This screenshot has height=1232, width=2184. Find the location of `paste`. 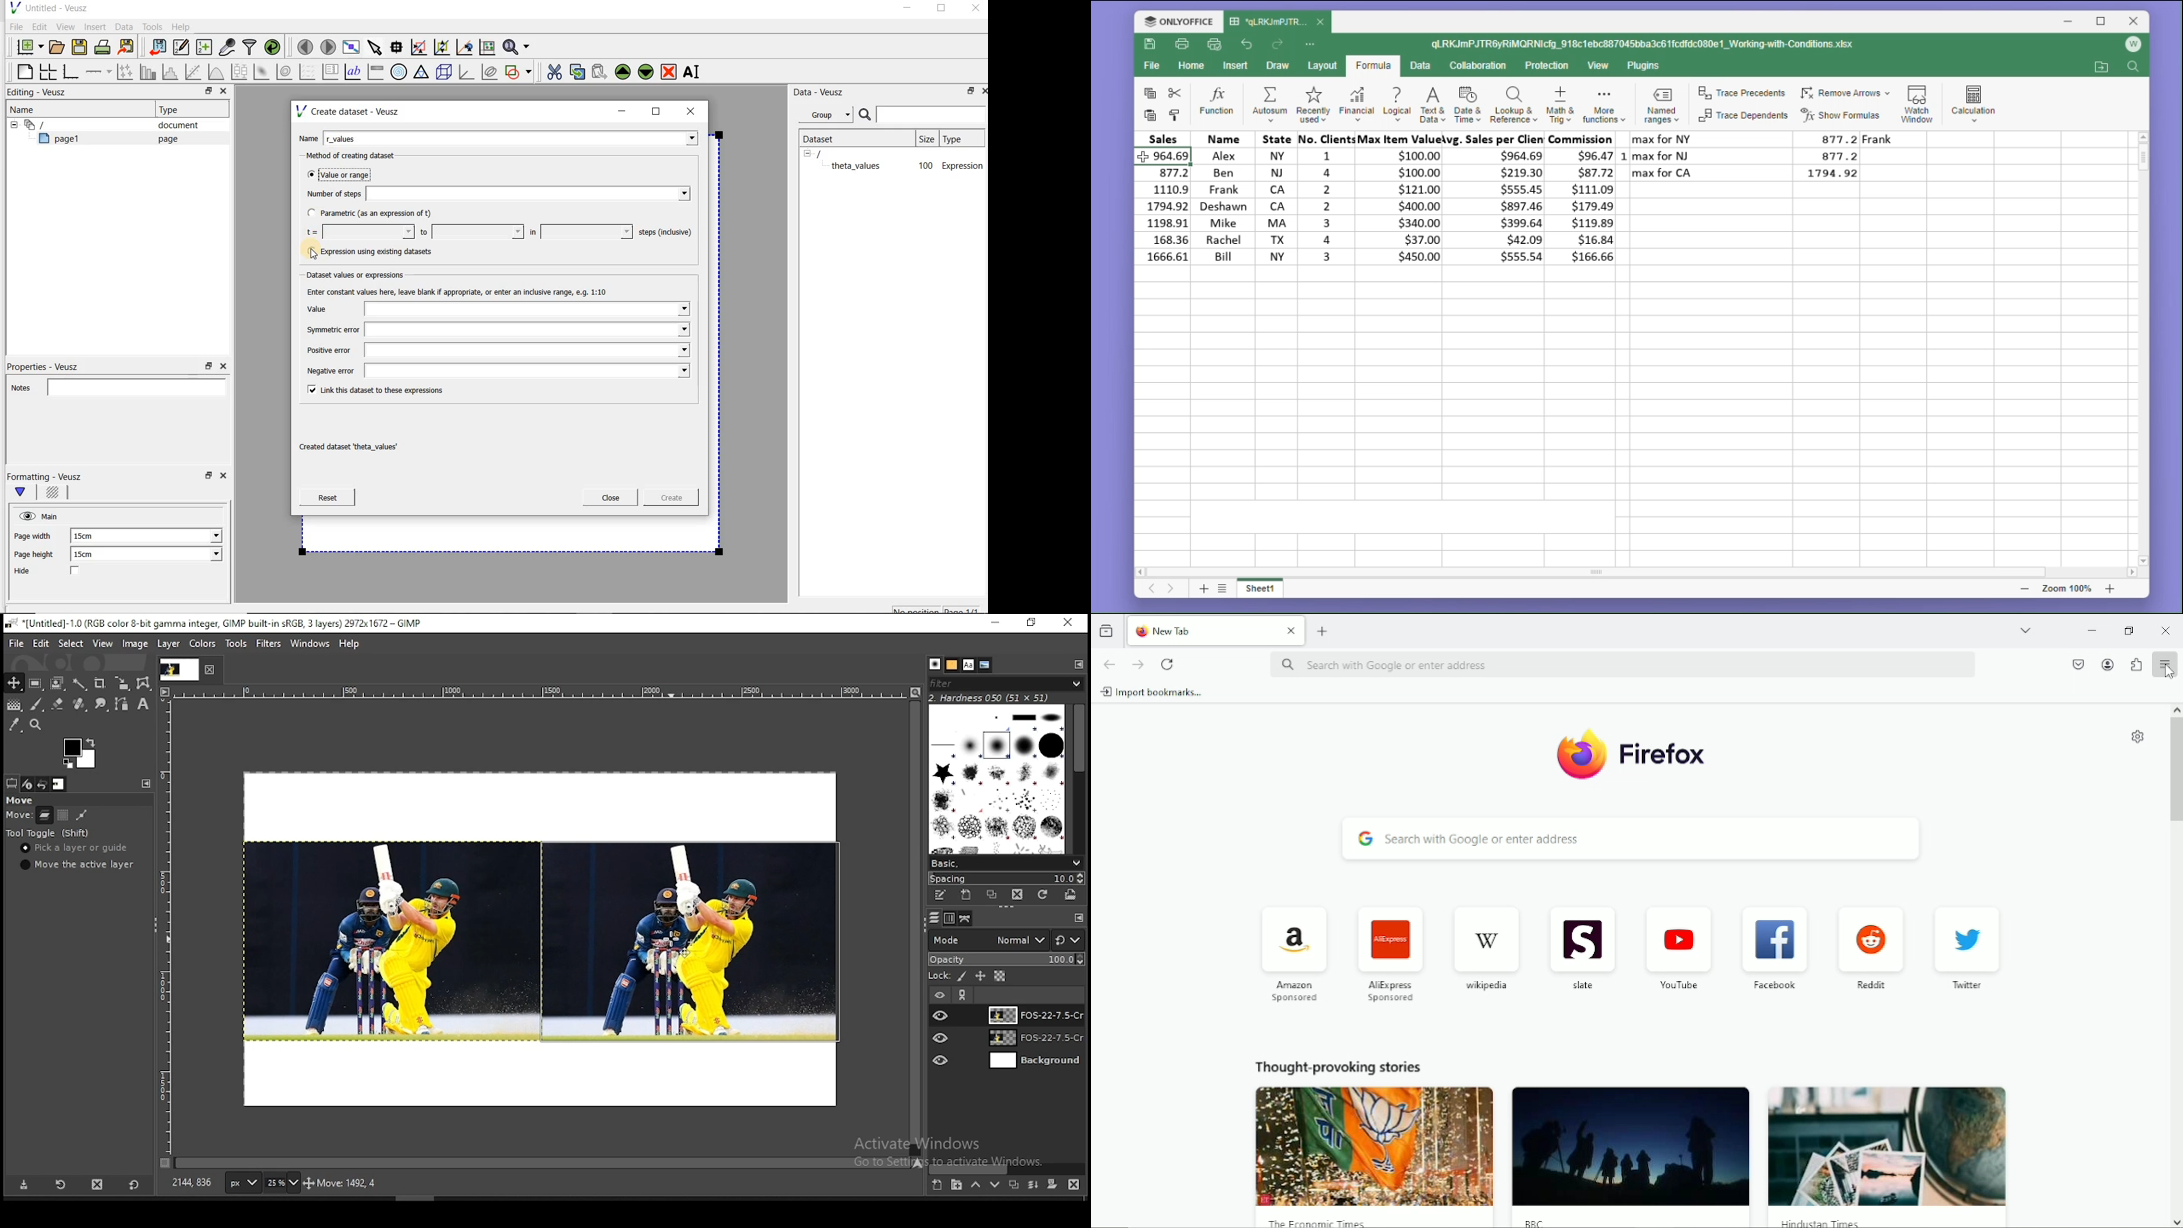

paste is located at coordinates (1147, 116).